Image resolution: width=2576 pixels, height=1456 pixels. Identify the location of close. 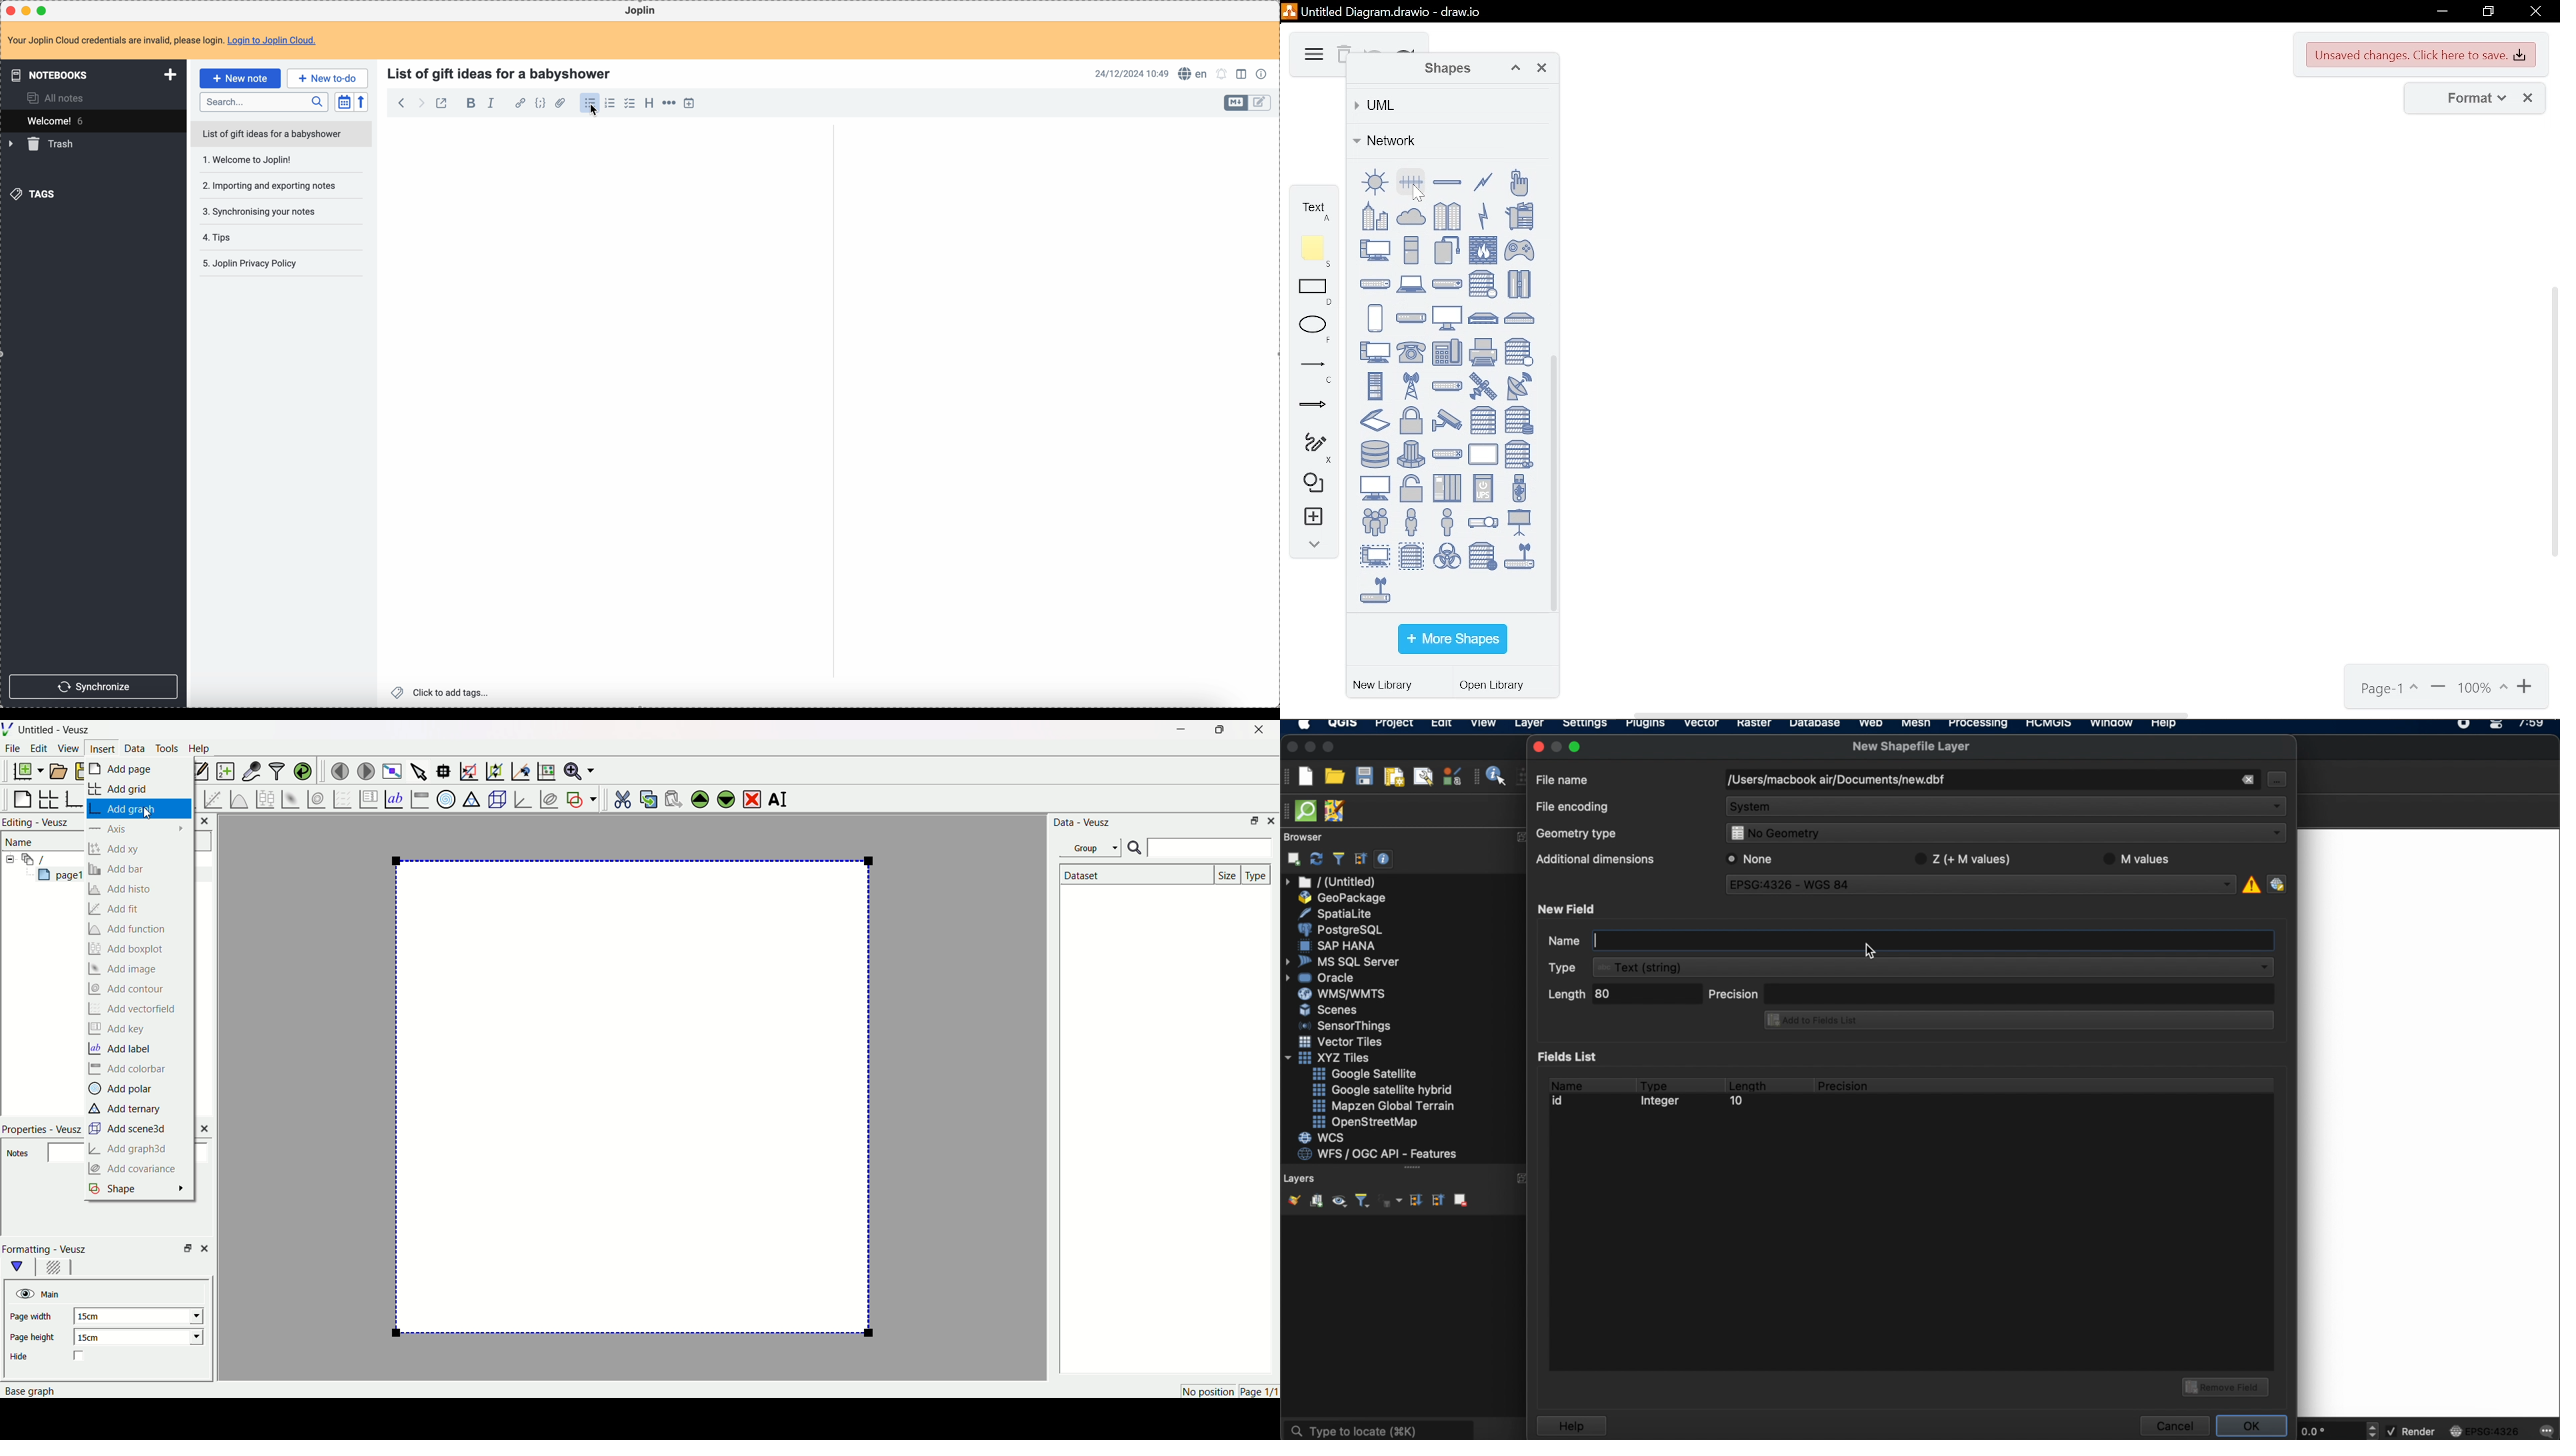
(205, 1247).